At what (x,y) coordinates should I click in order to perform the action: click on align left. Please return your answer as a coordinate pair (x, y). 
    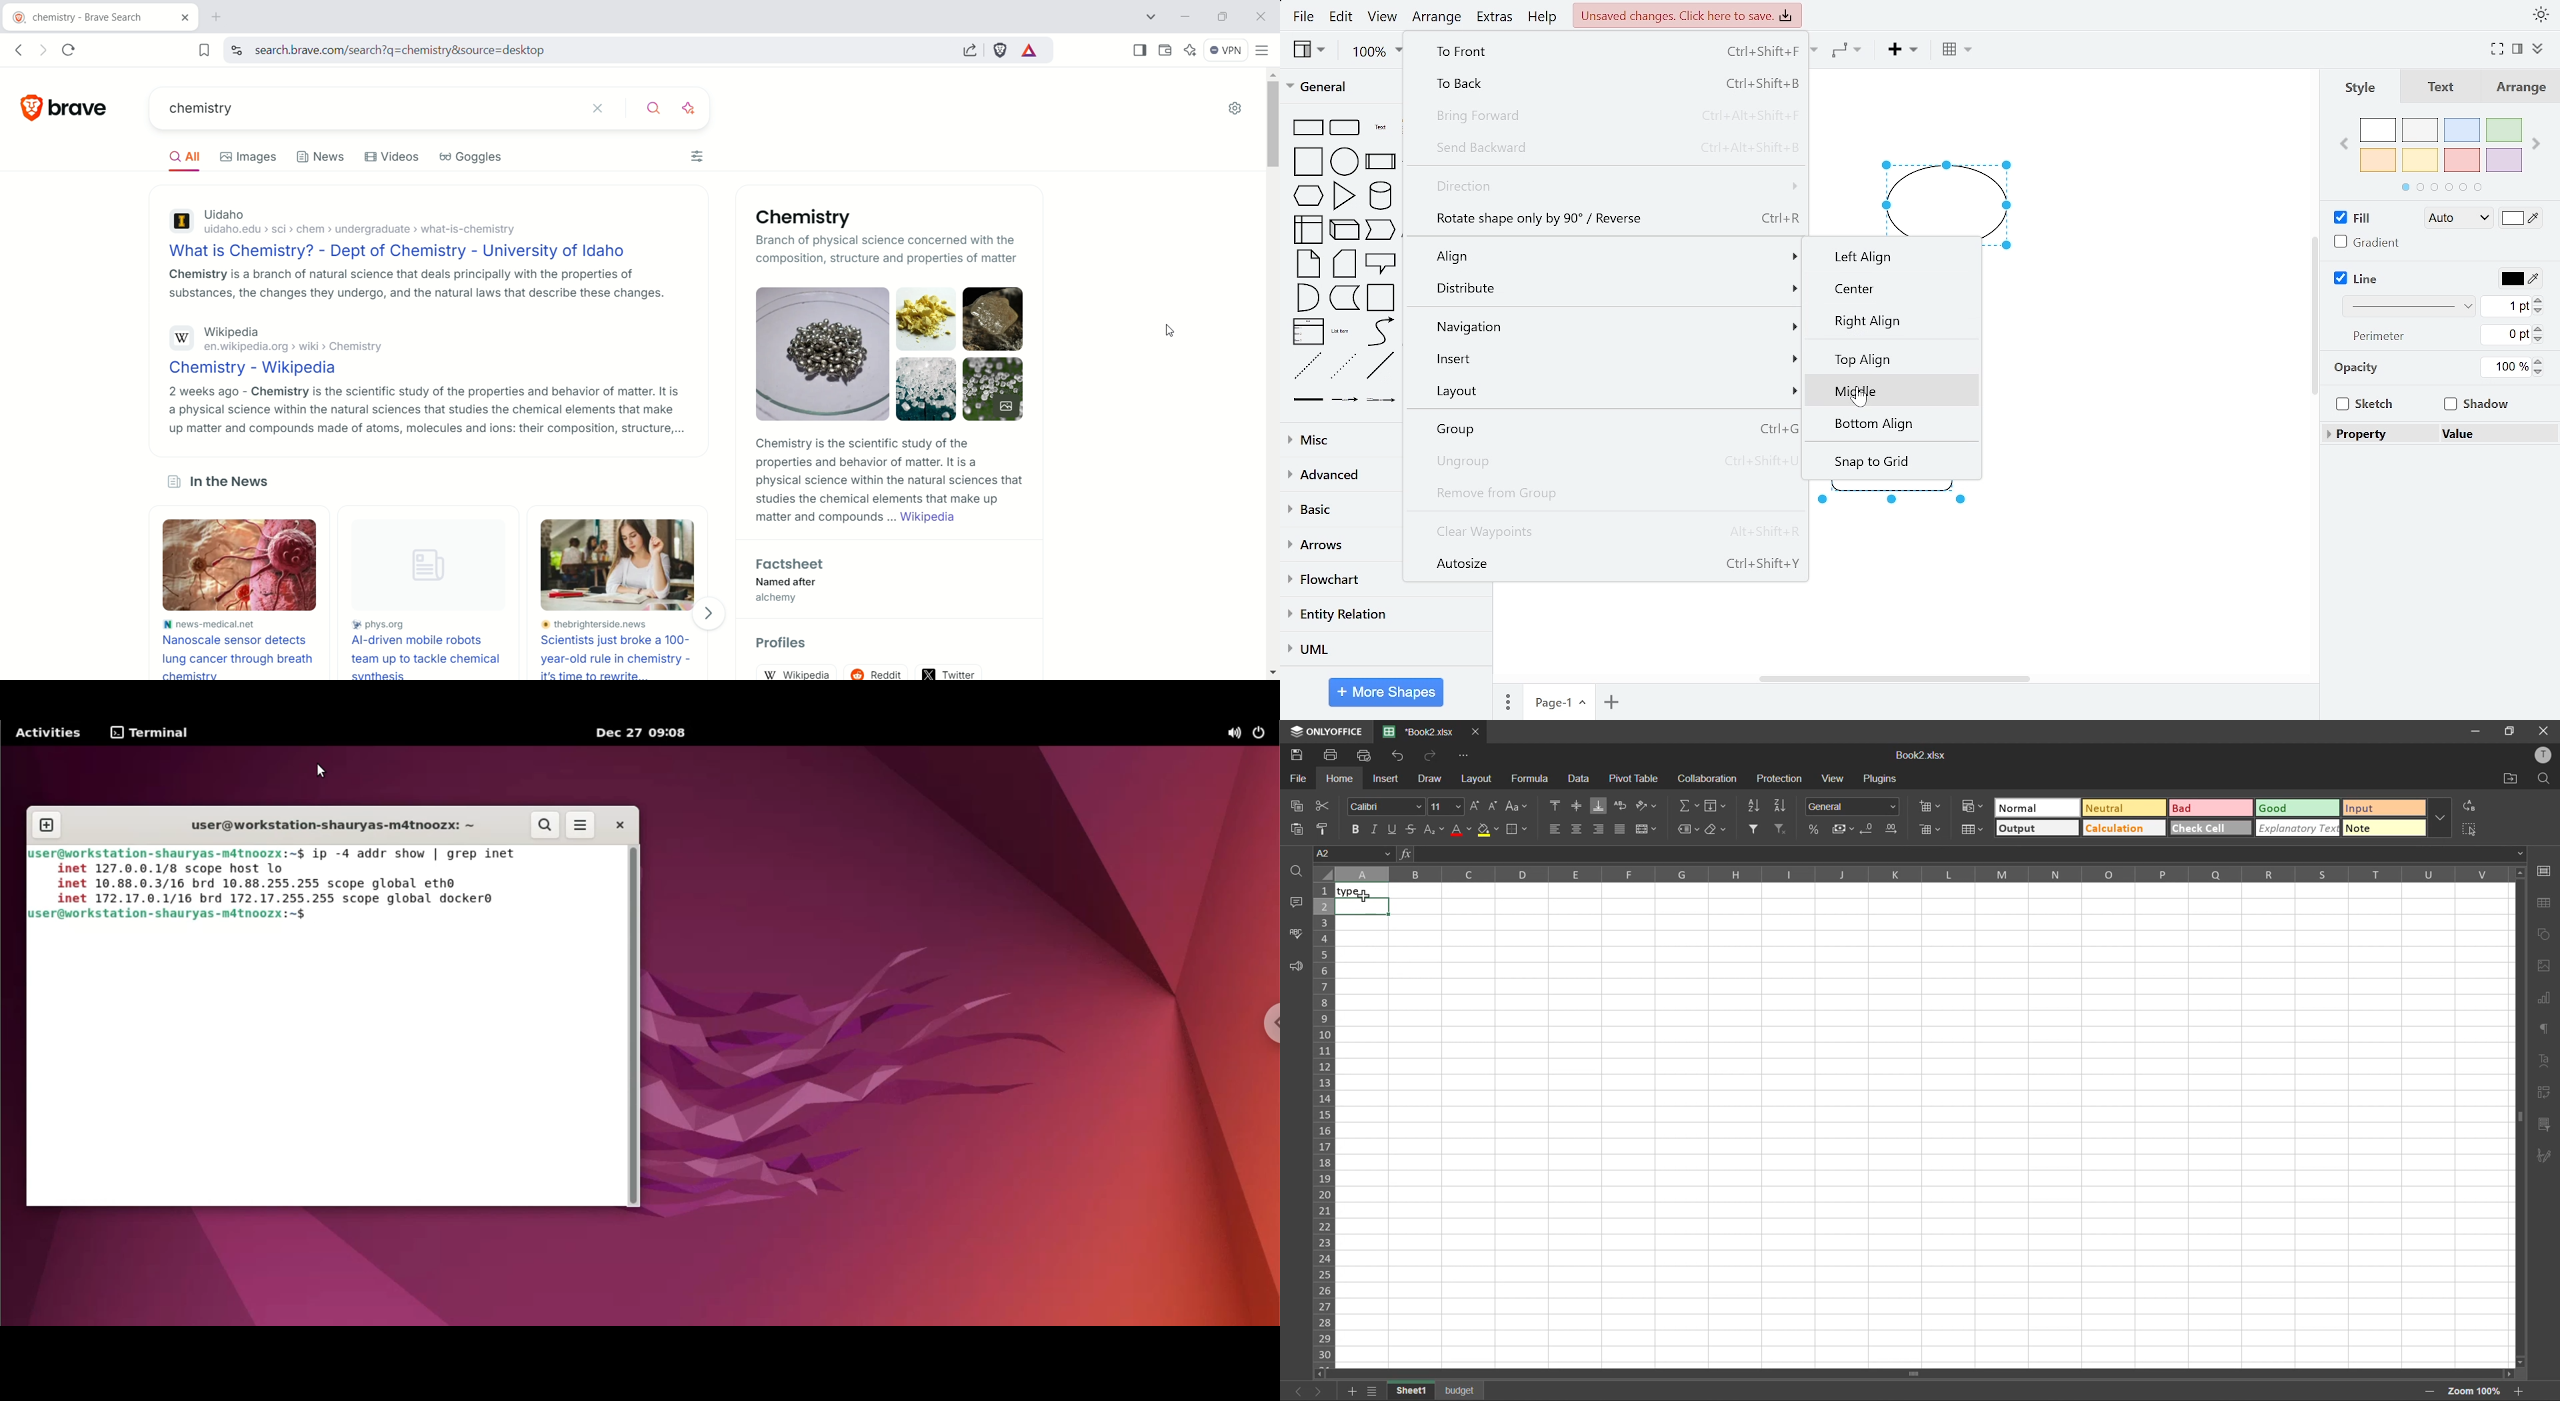
    Looking at the image, I should click on (1555, 829).